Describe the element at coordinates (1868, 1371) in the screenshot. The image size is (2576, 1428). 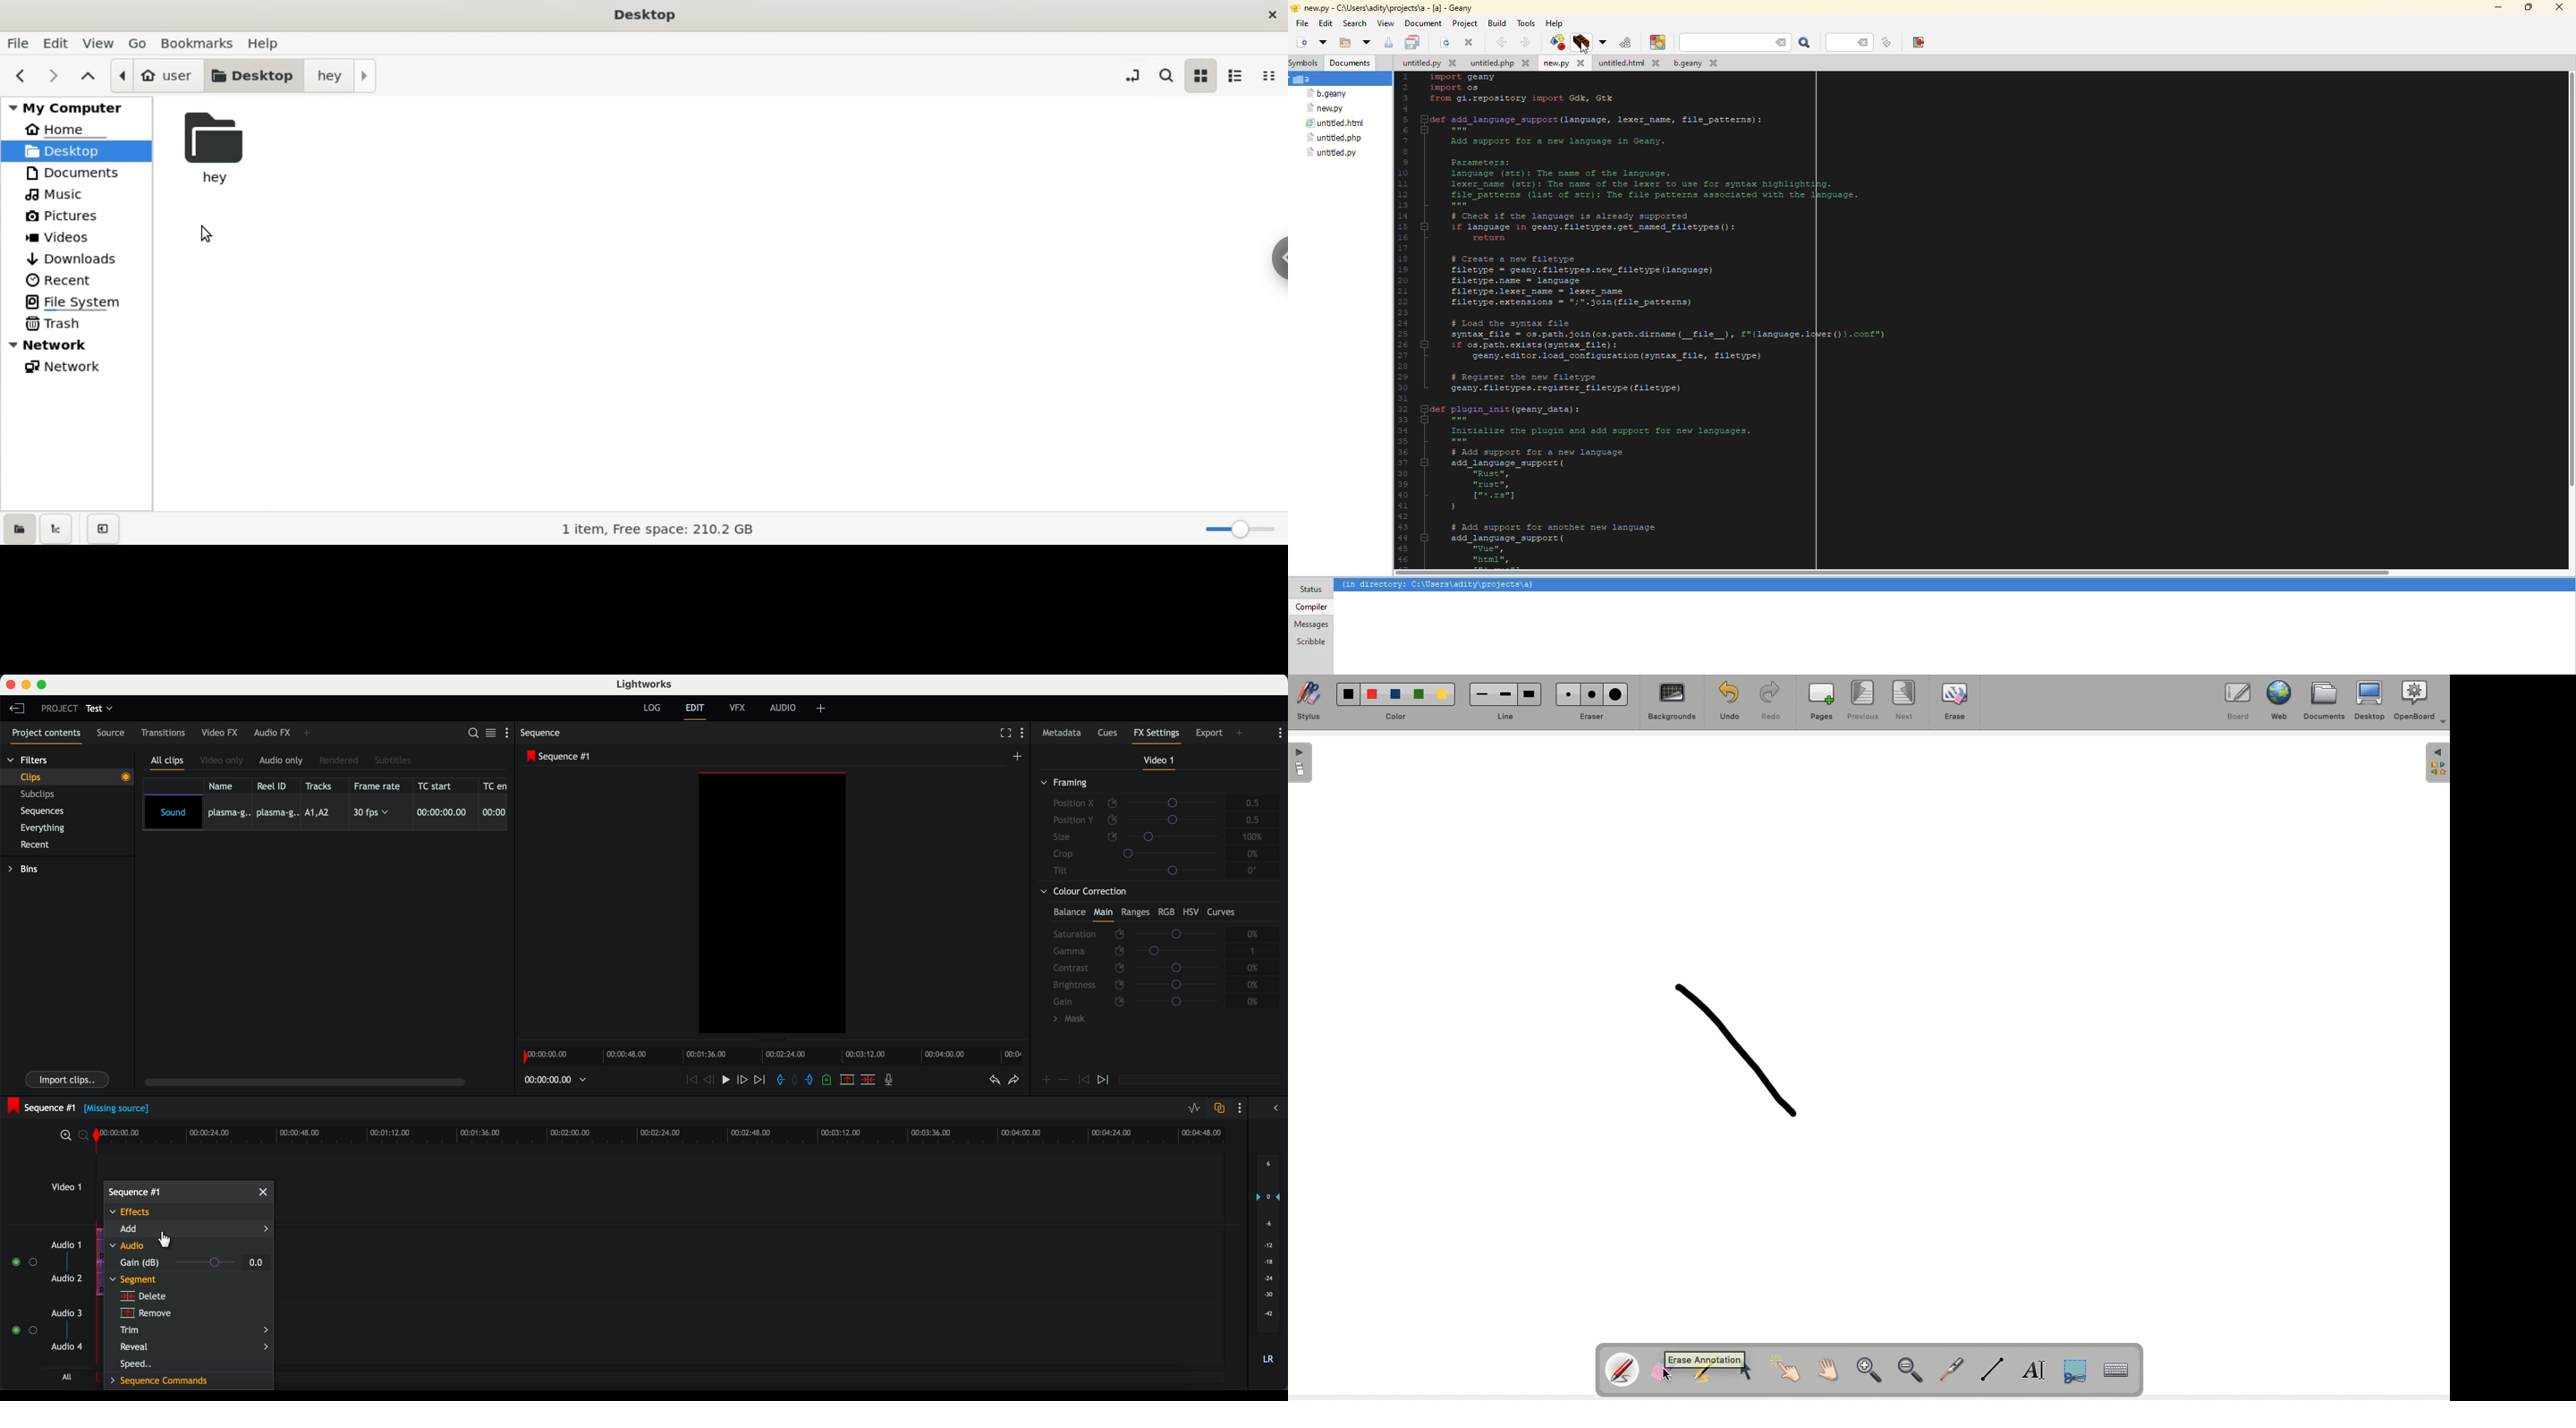
I see `Zoom in` at that location.